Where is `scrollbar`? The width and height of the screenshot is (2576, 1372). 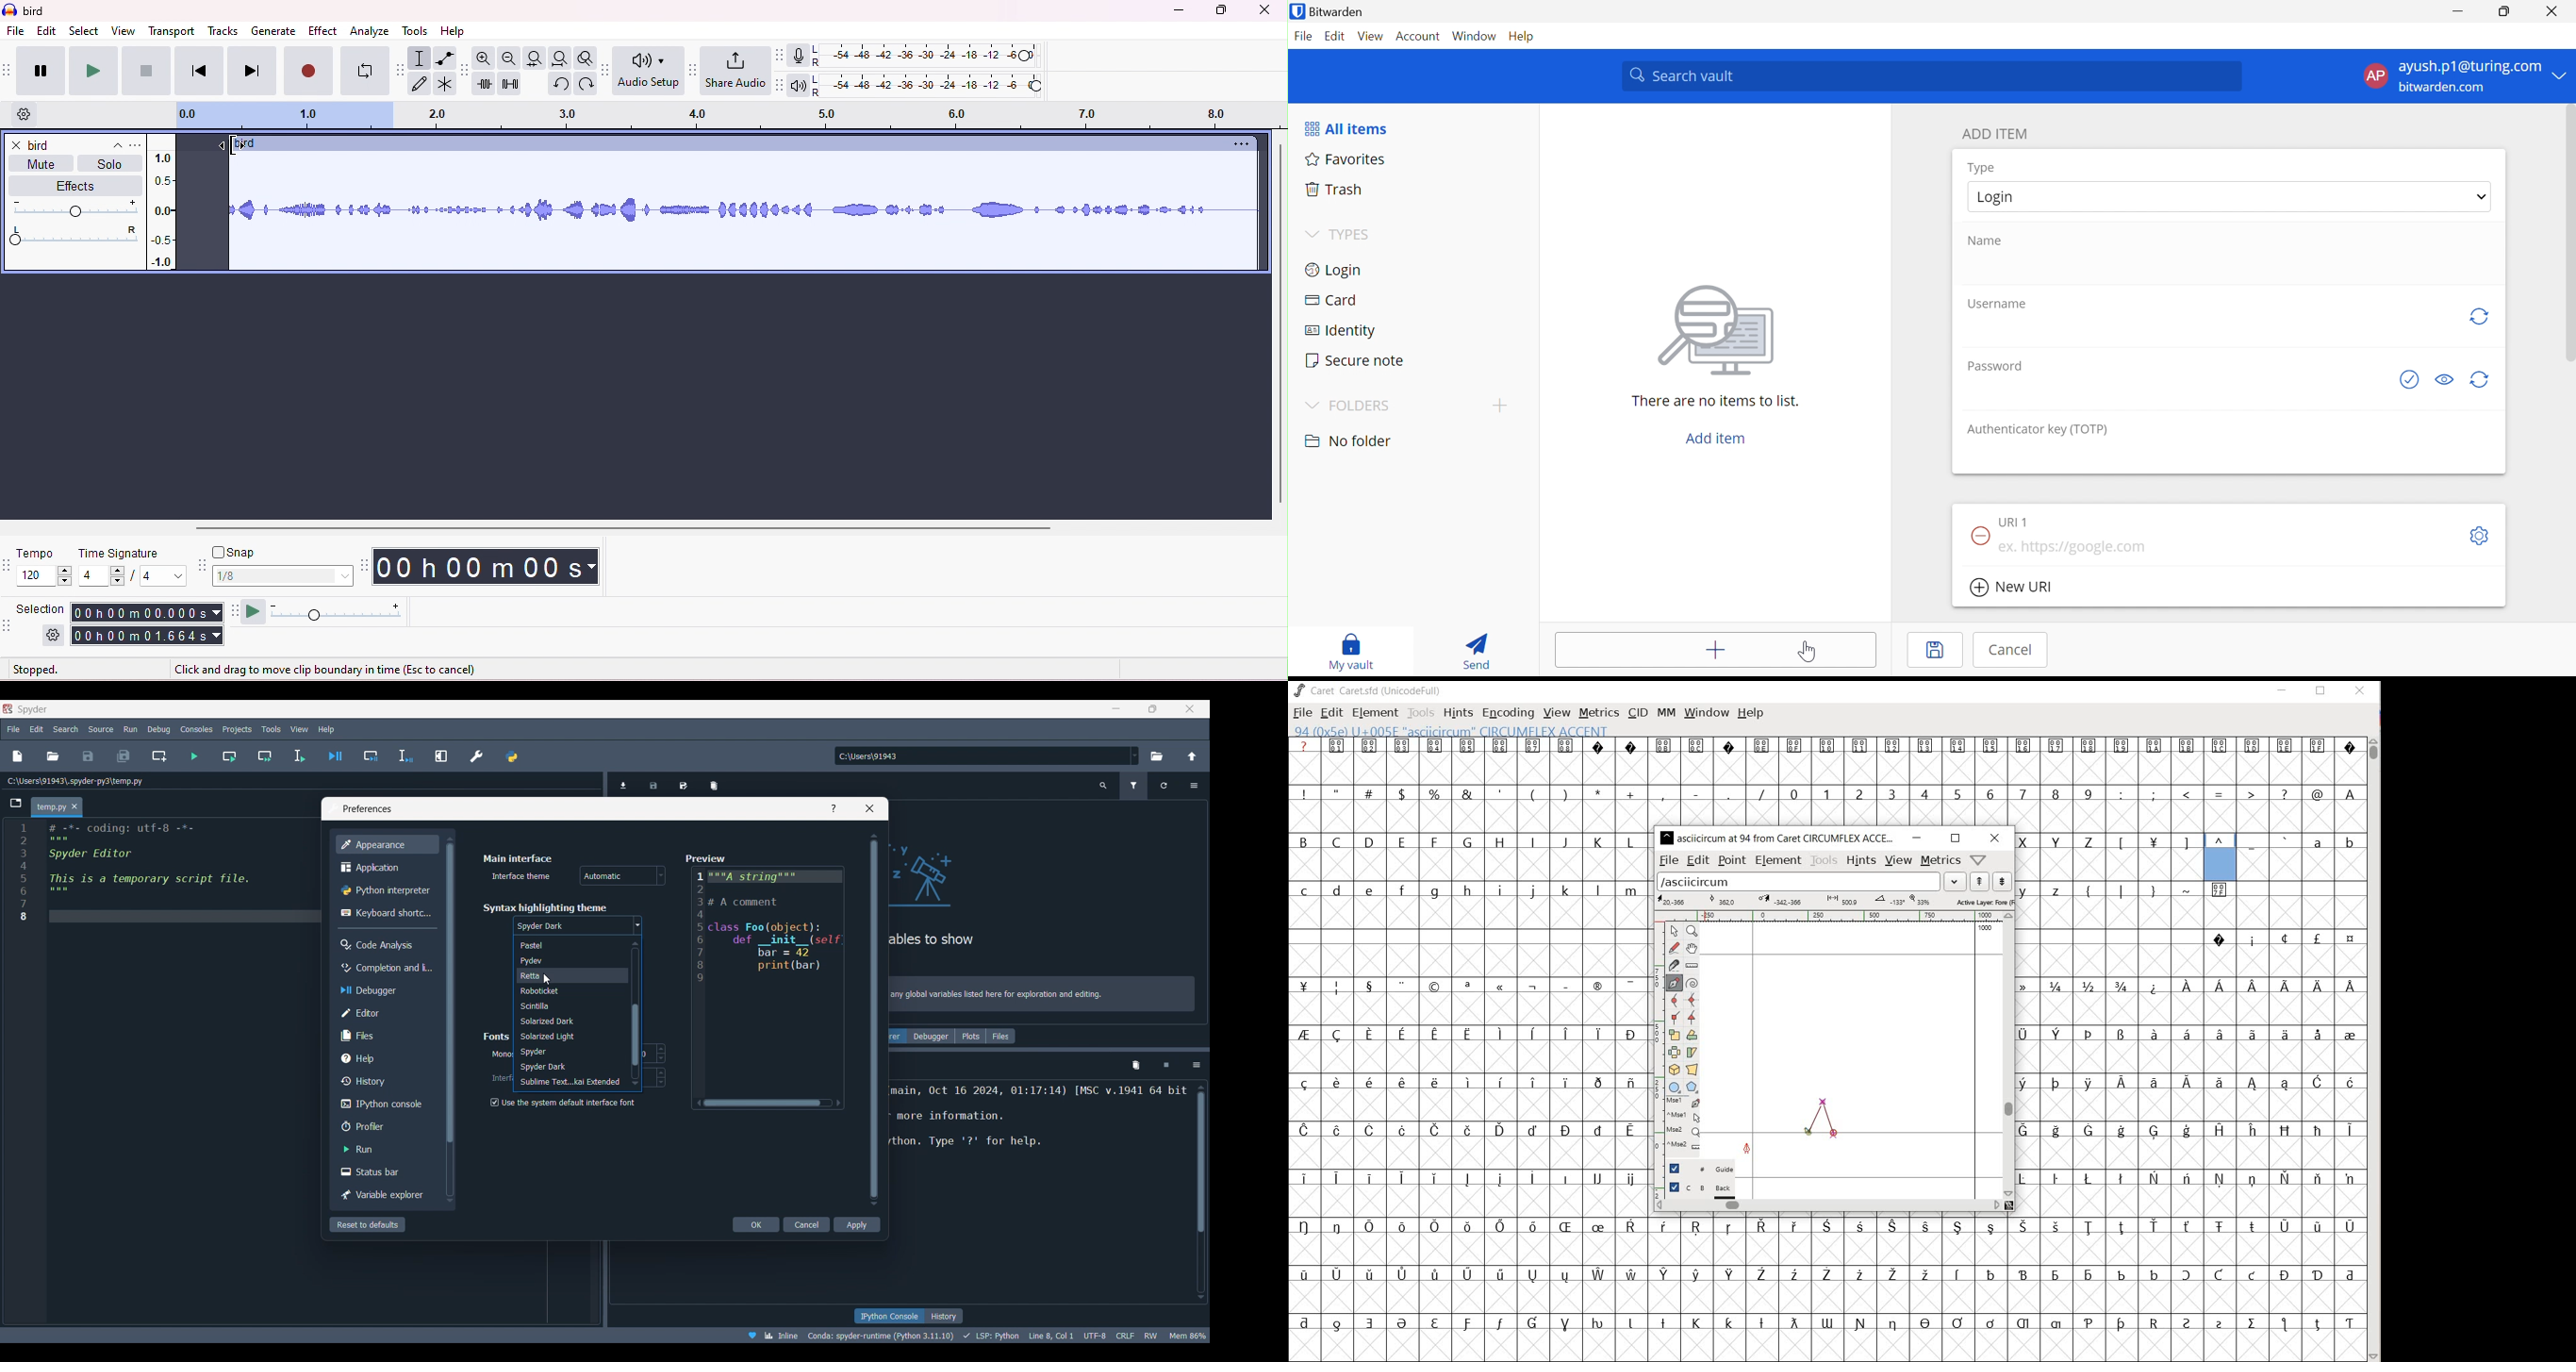
scrollbar is located at coordinates (2009, 1055).